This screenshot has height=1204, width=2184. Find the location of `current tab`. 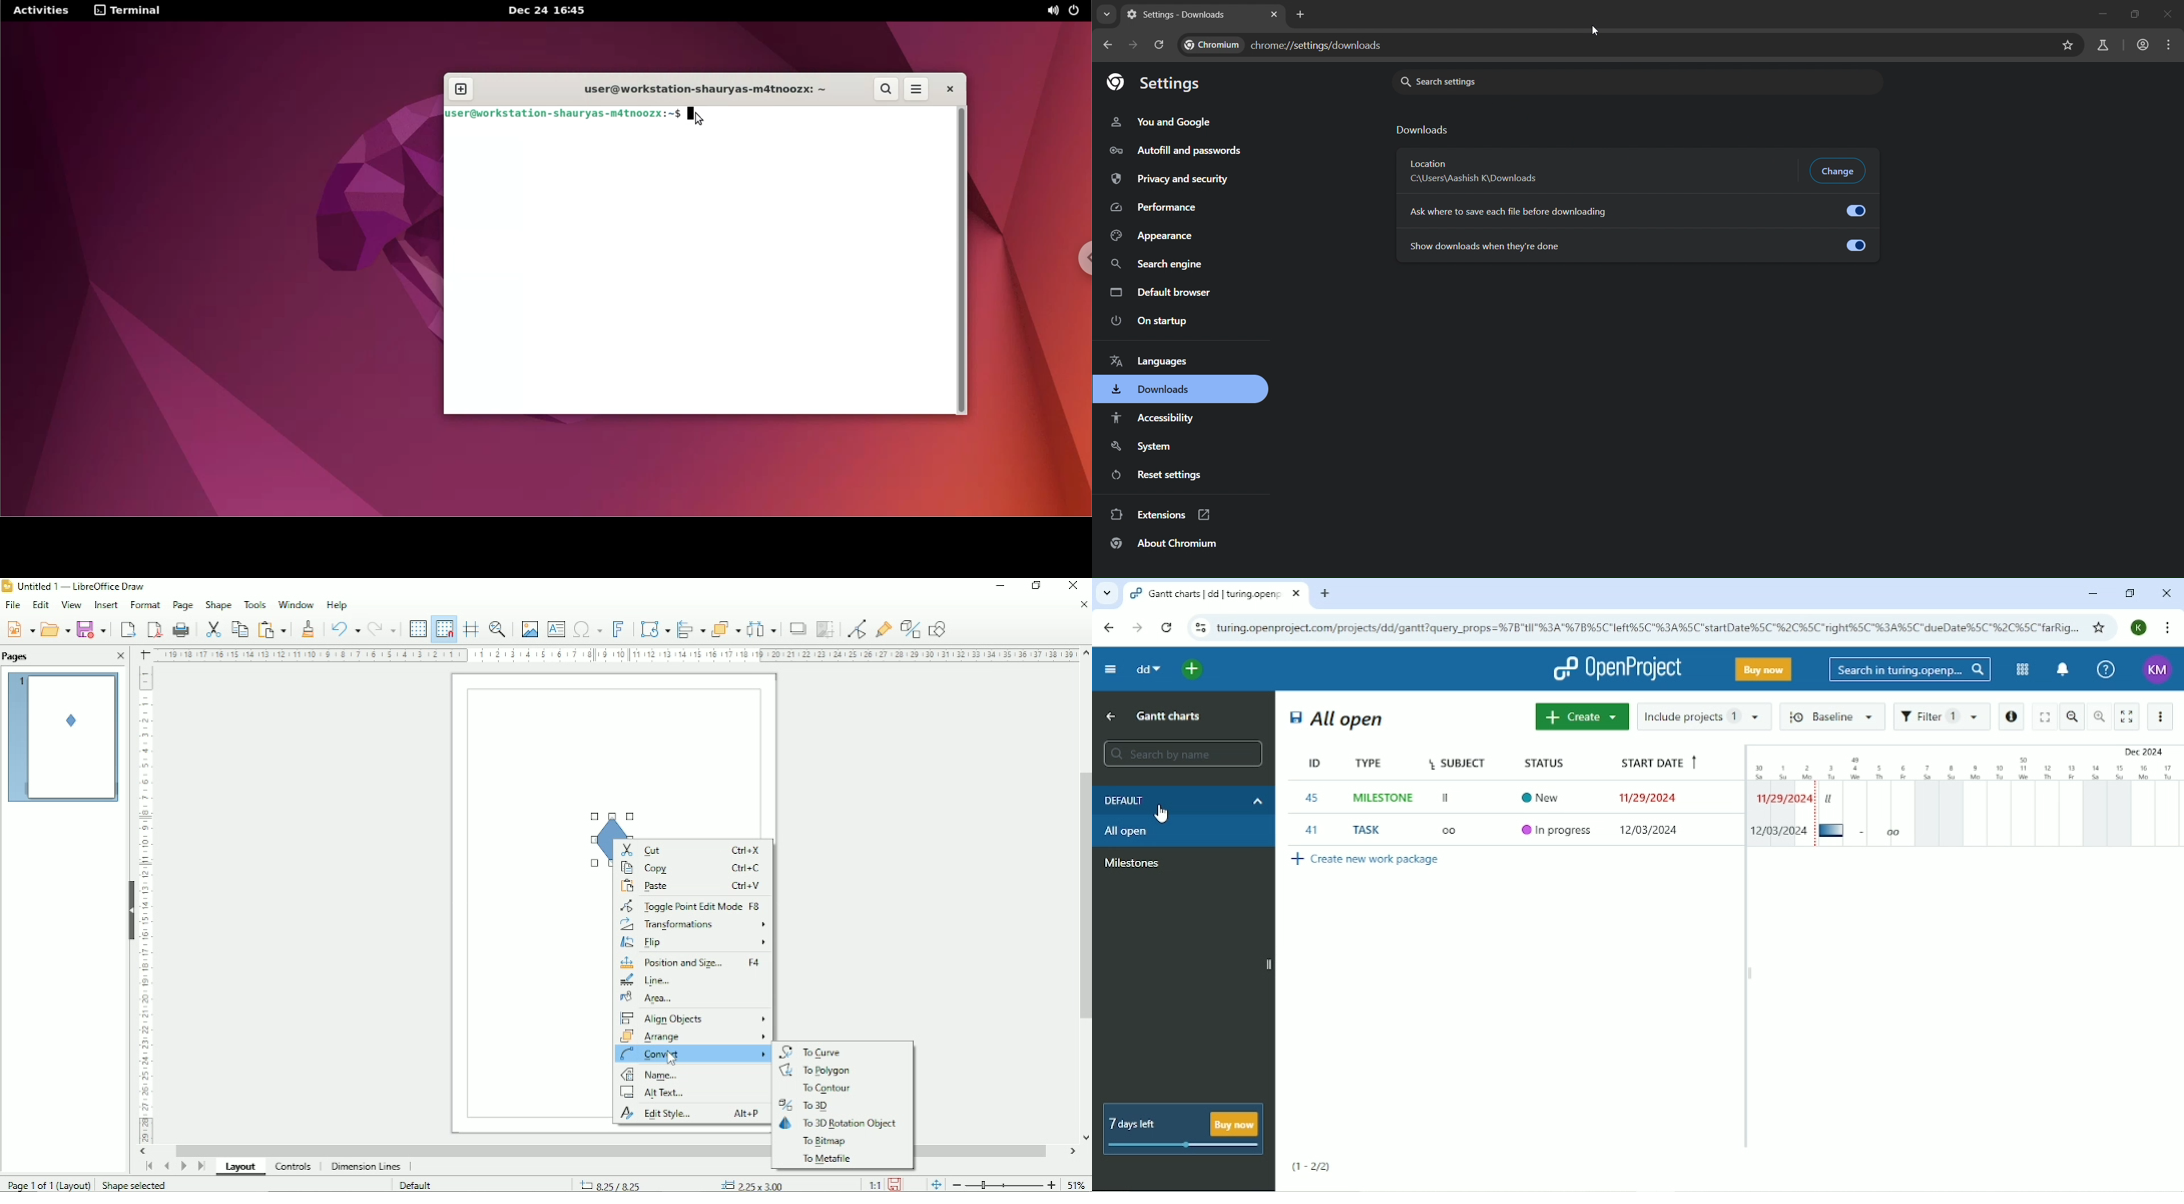

current tab is located at coordinates (1174, 15).